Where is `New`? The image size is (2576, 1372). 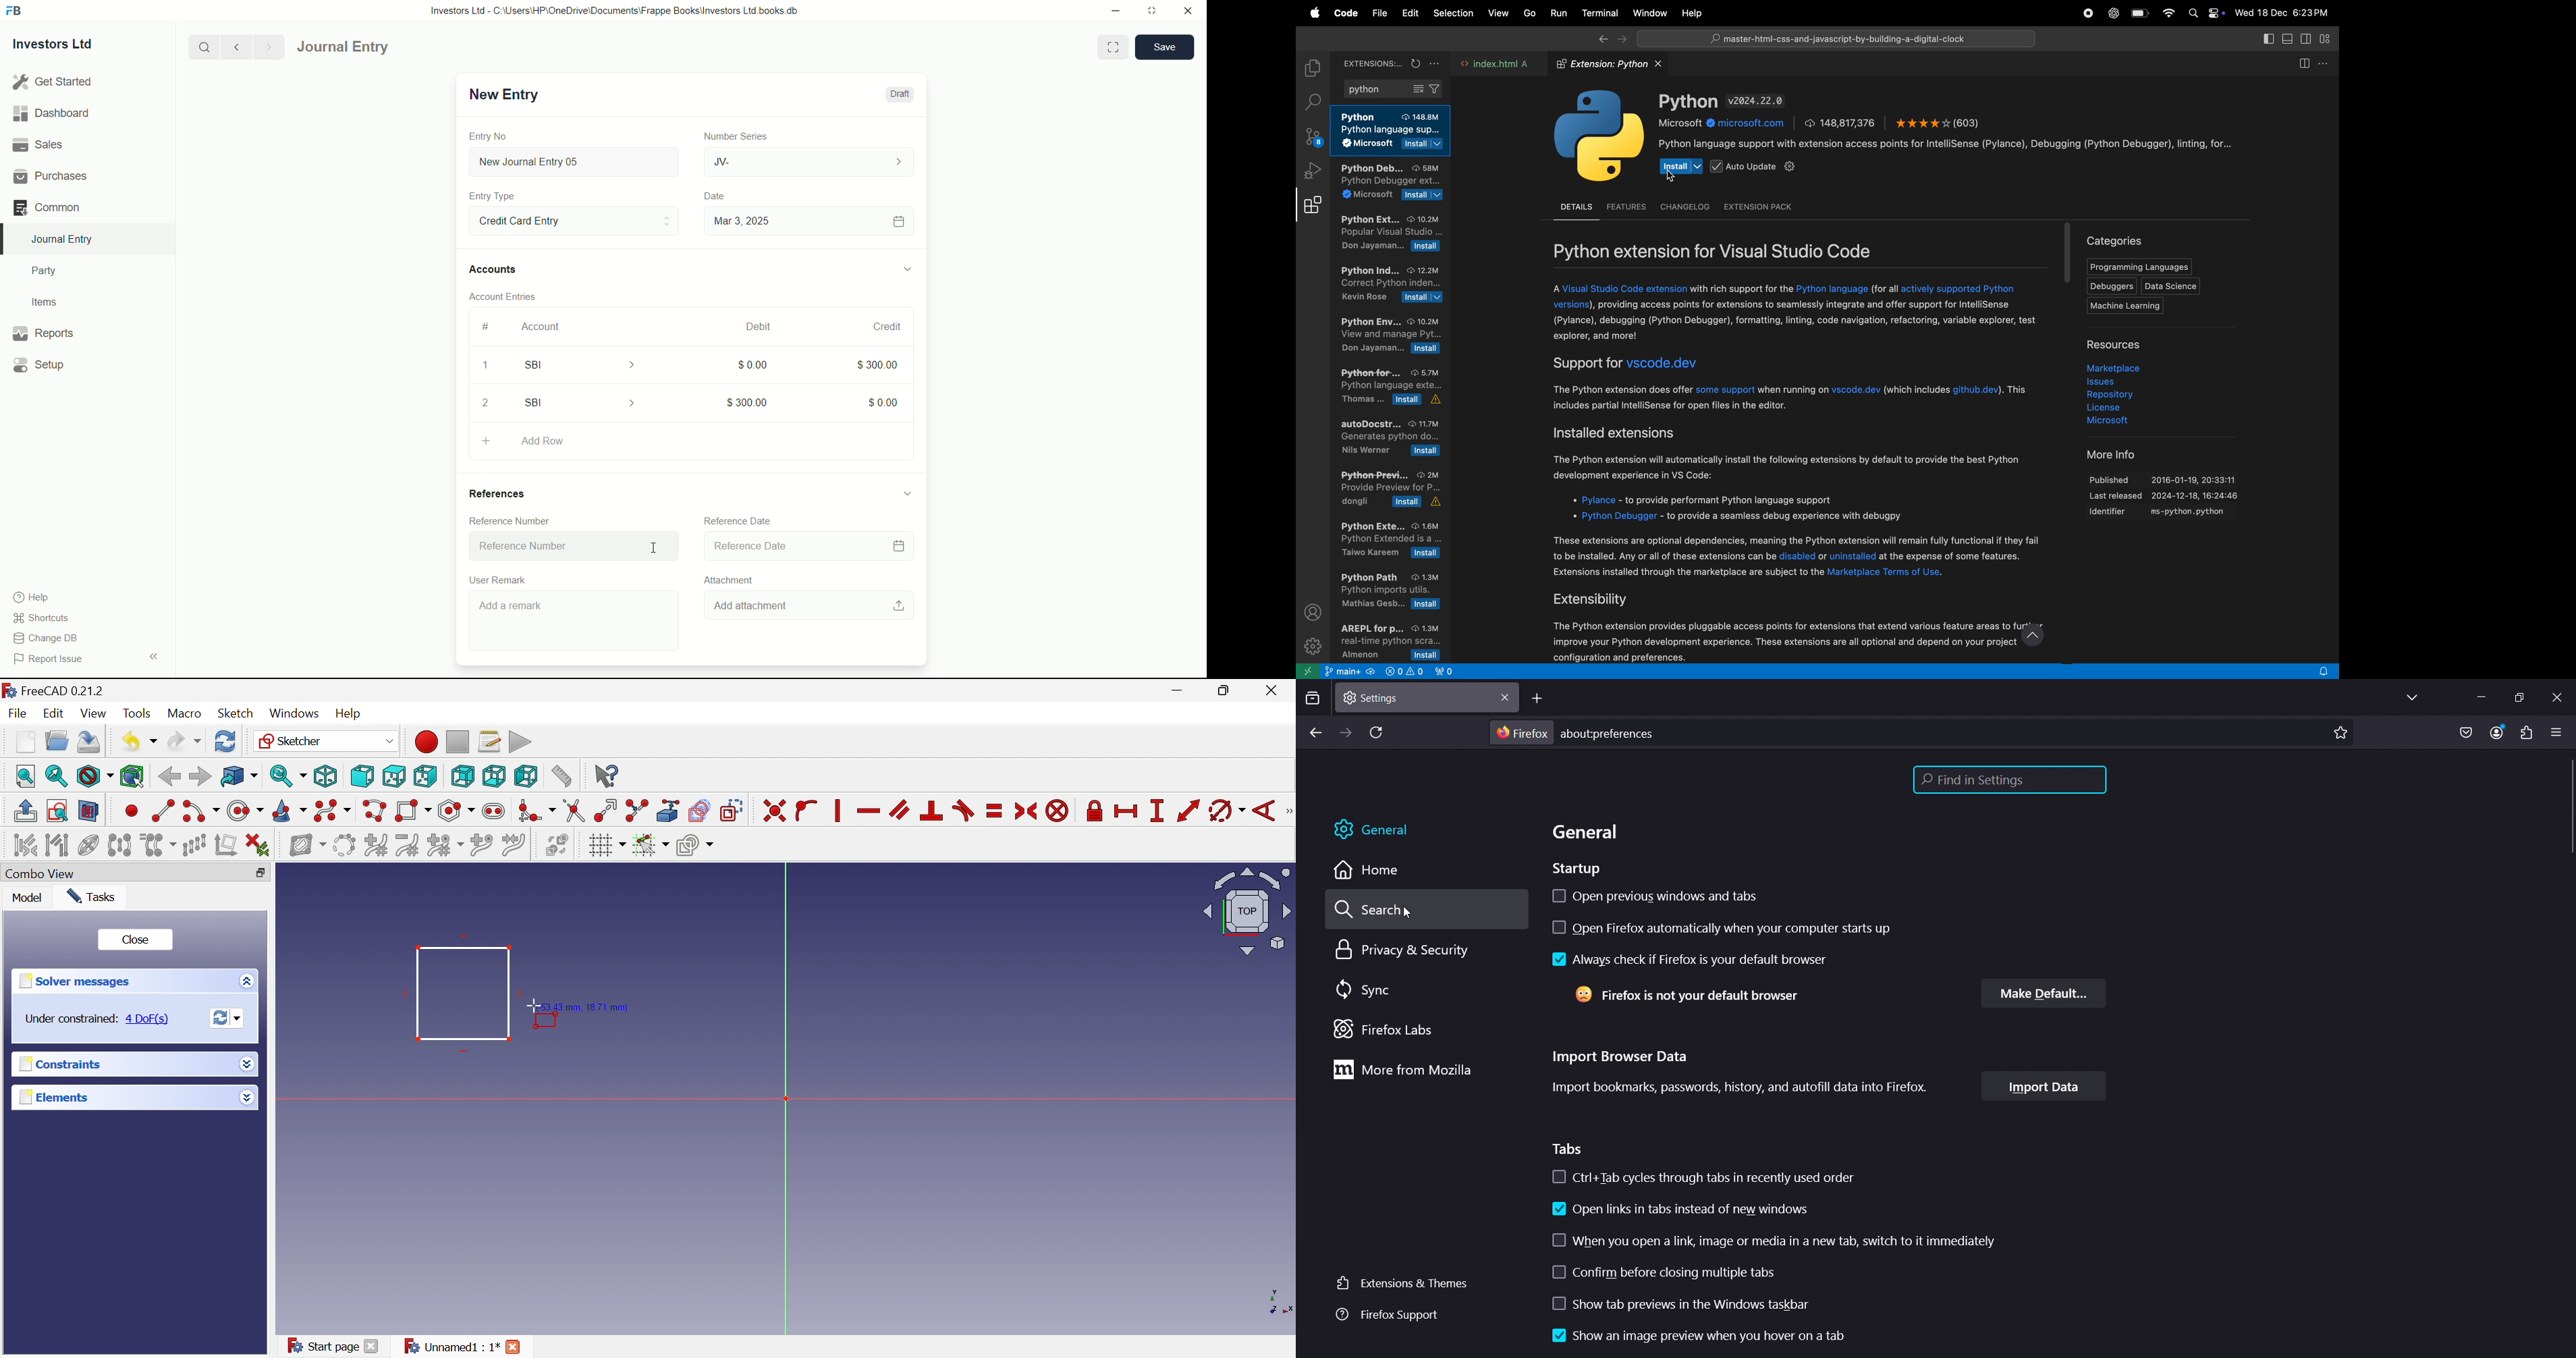
New is located at coordinates (25, 742).